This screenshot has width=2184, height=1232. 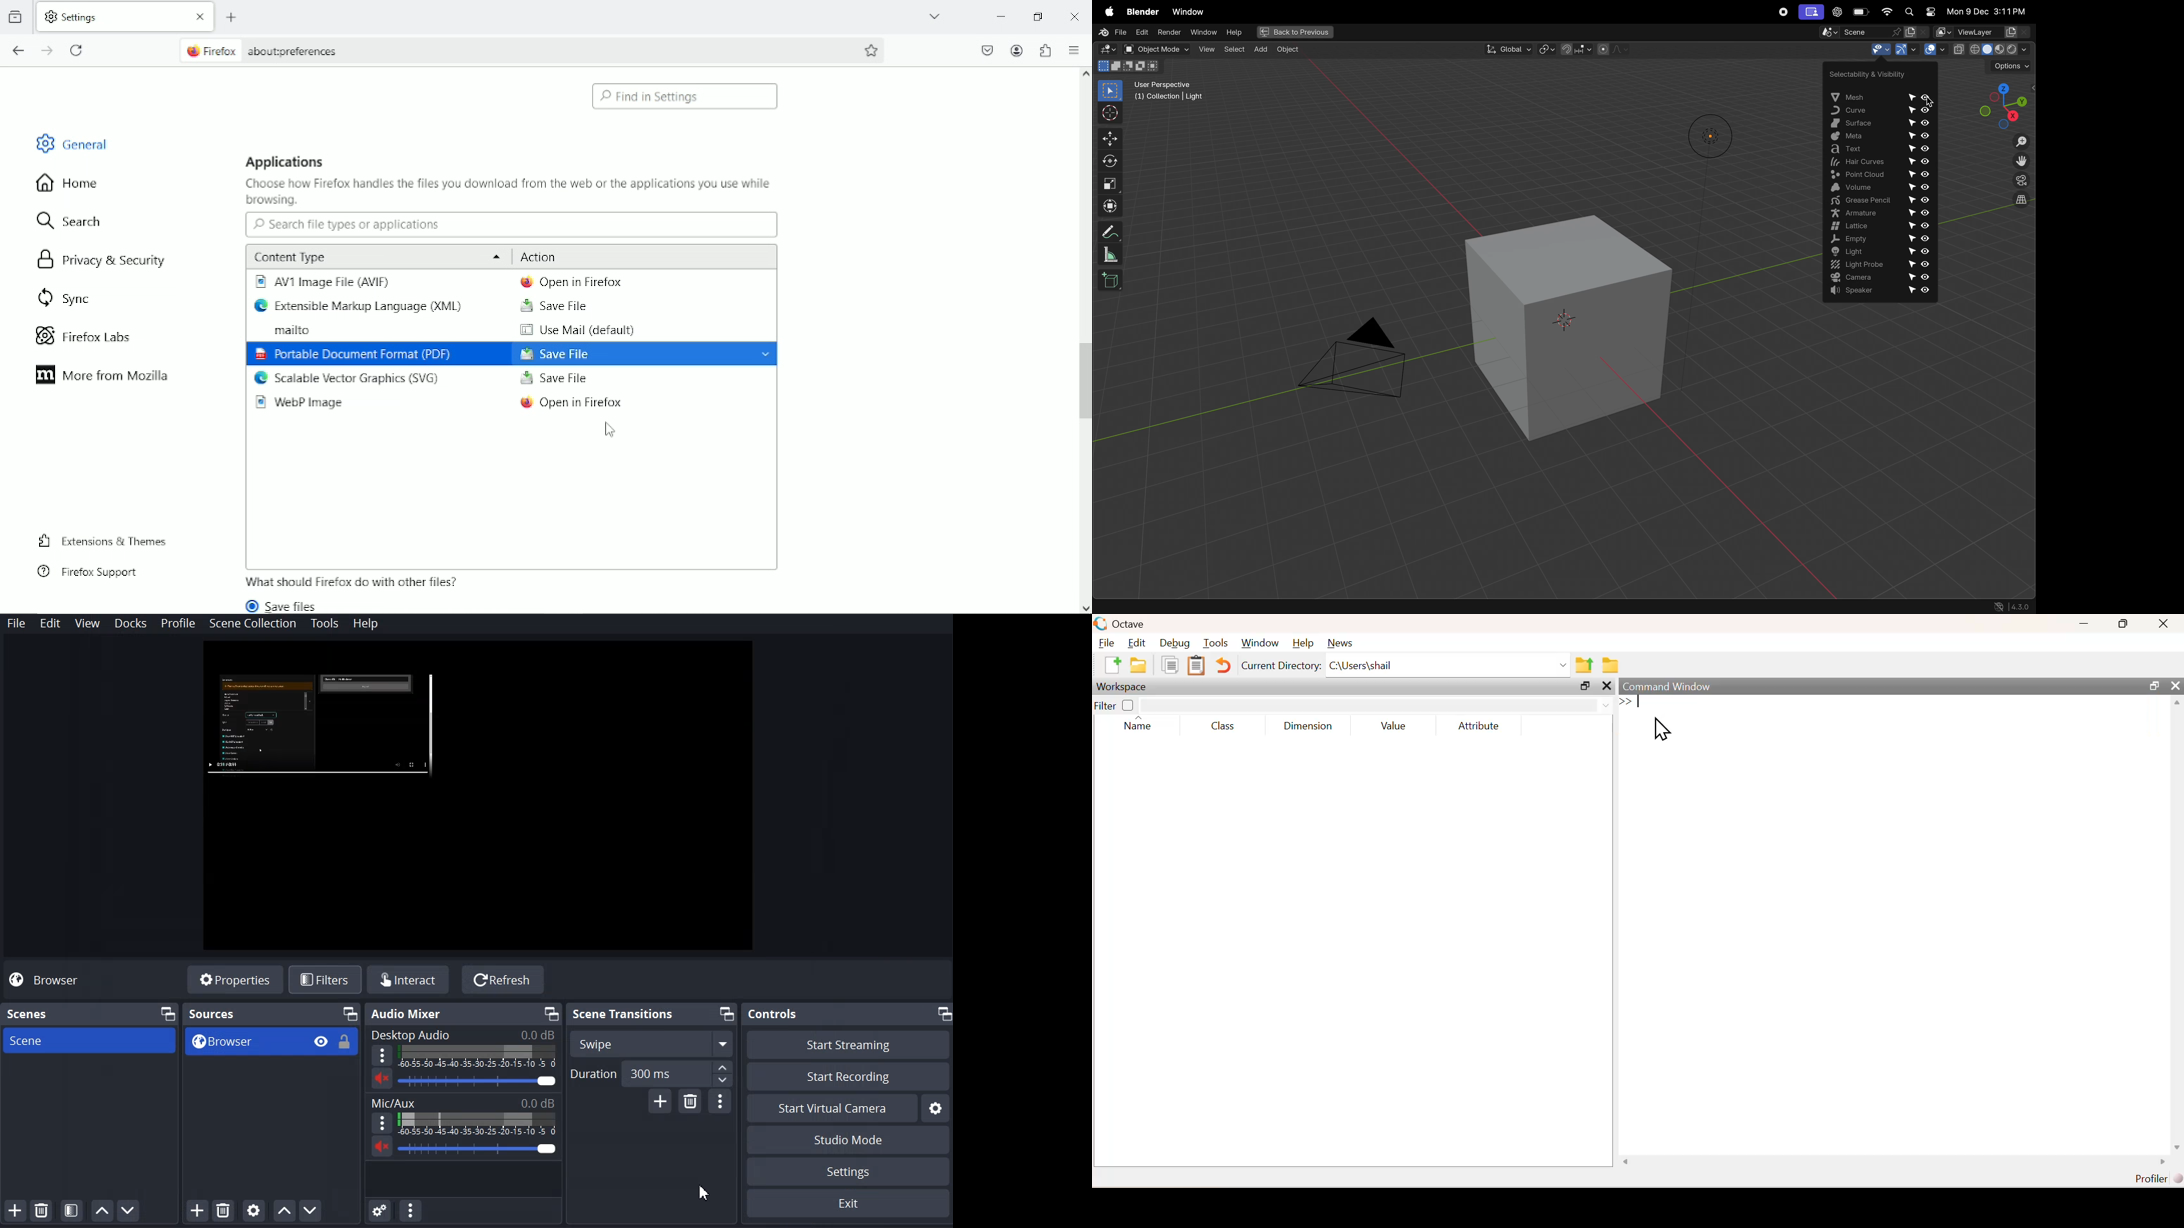 I want to click on Start Recording, so click(x=848, y=1076).